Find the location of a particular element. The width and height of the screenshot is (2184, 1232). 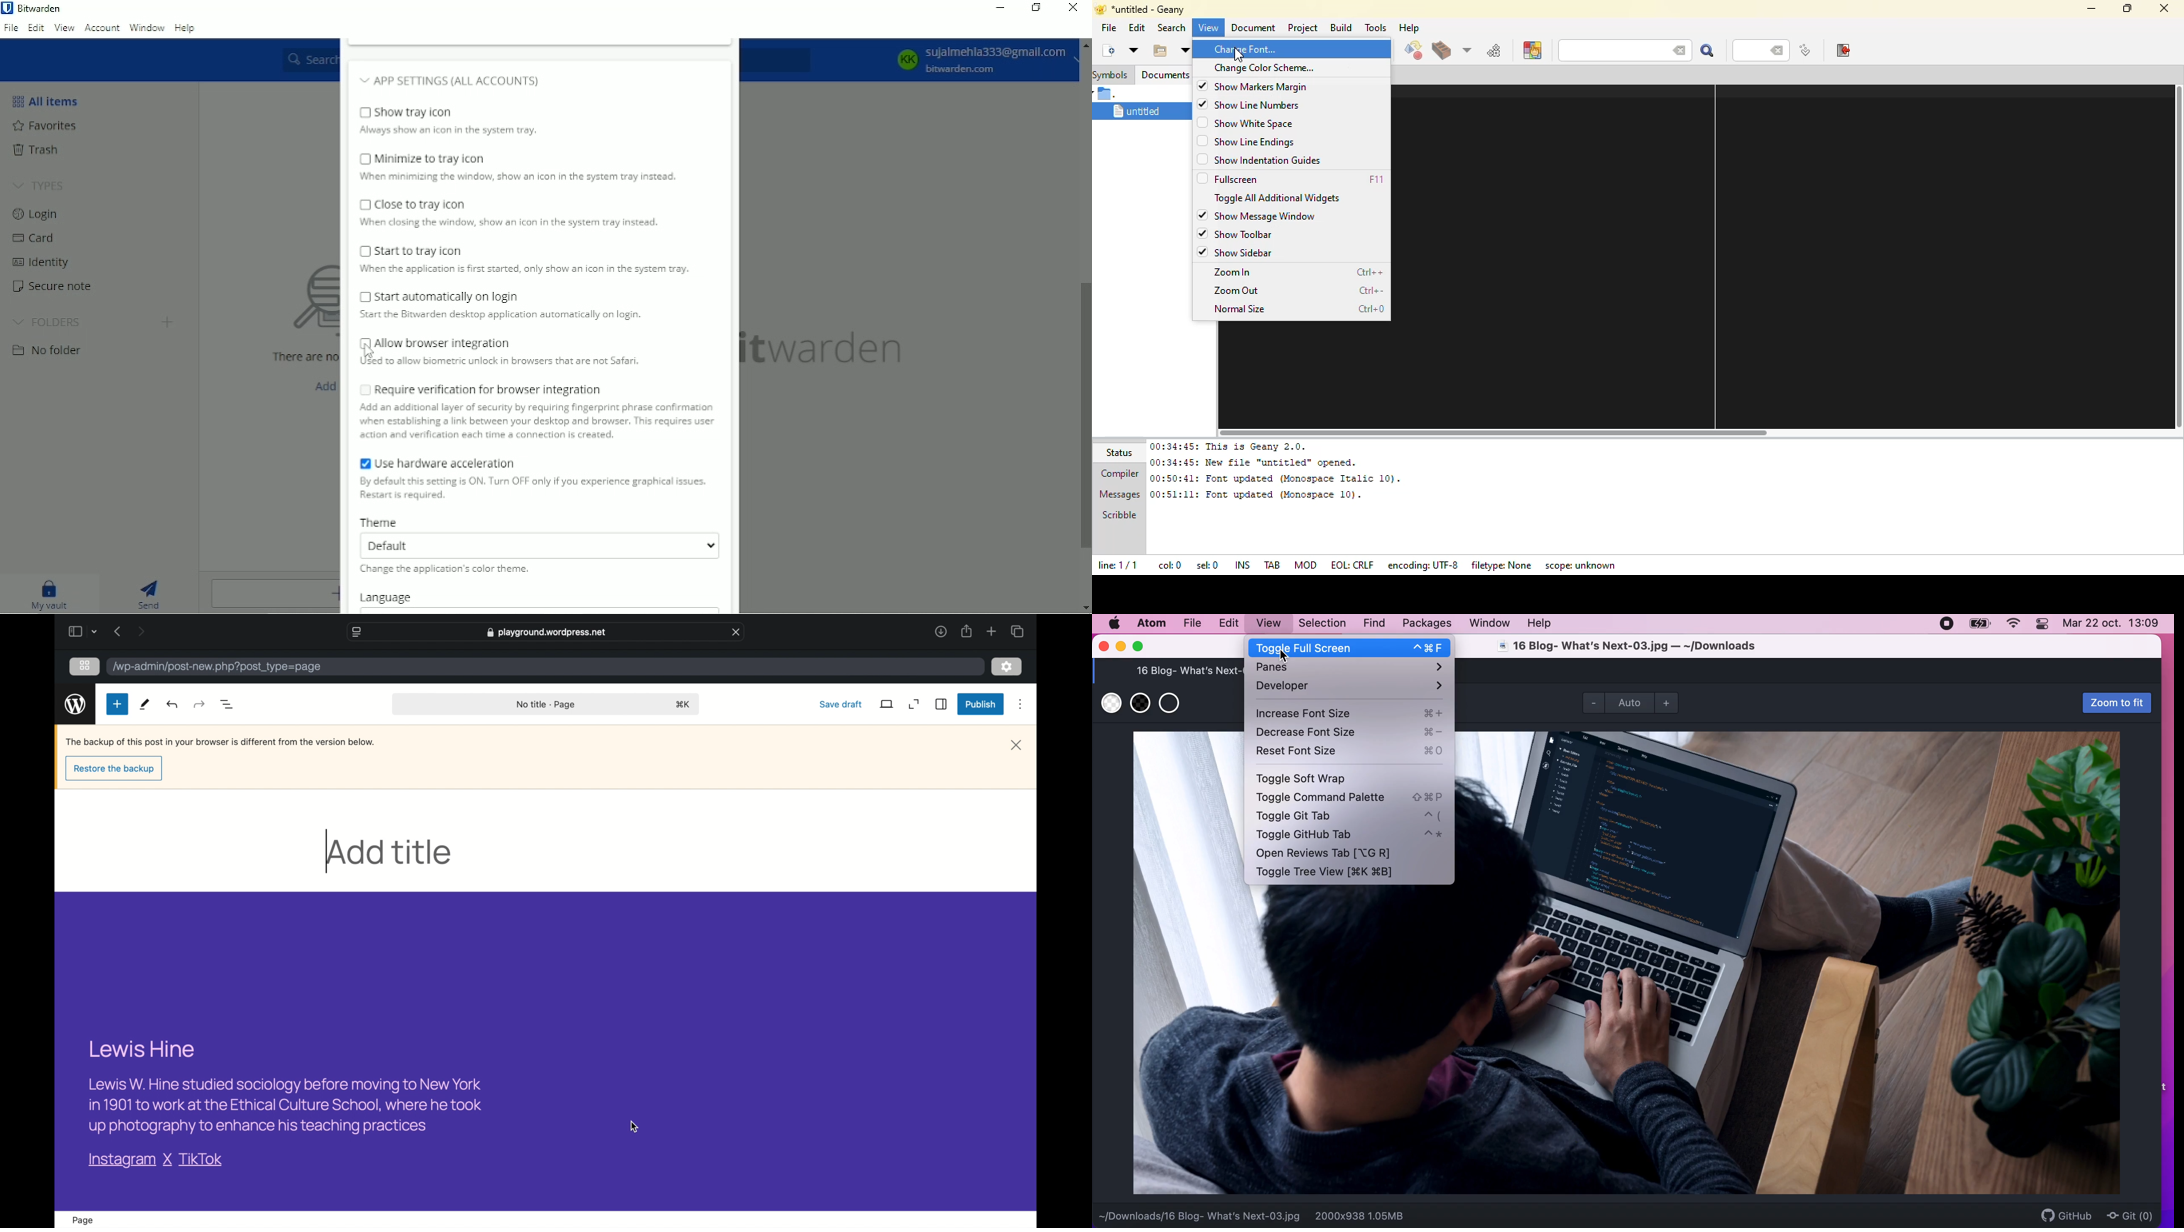

file is located at coordinates (1192, 623).